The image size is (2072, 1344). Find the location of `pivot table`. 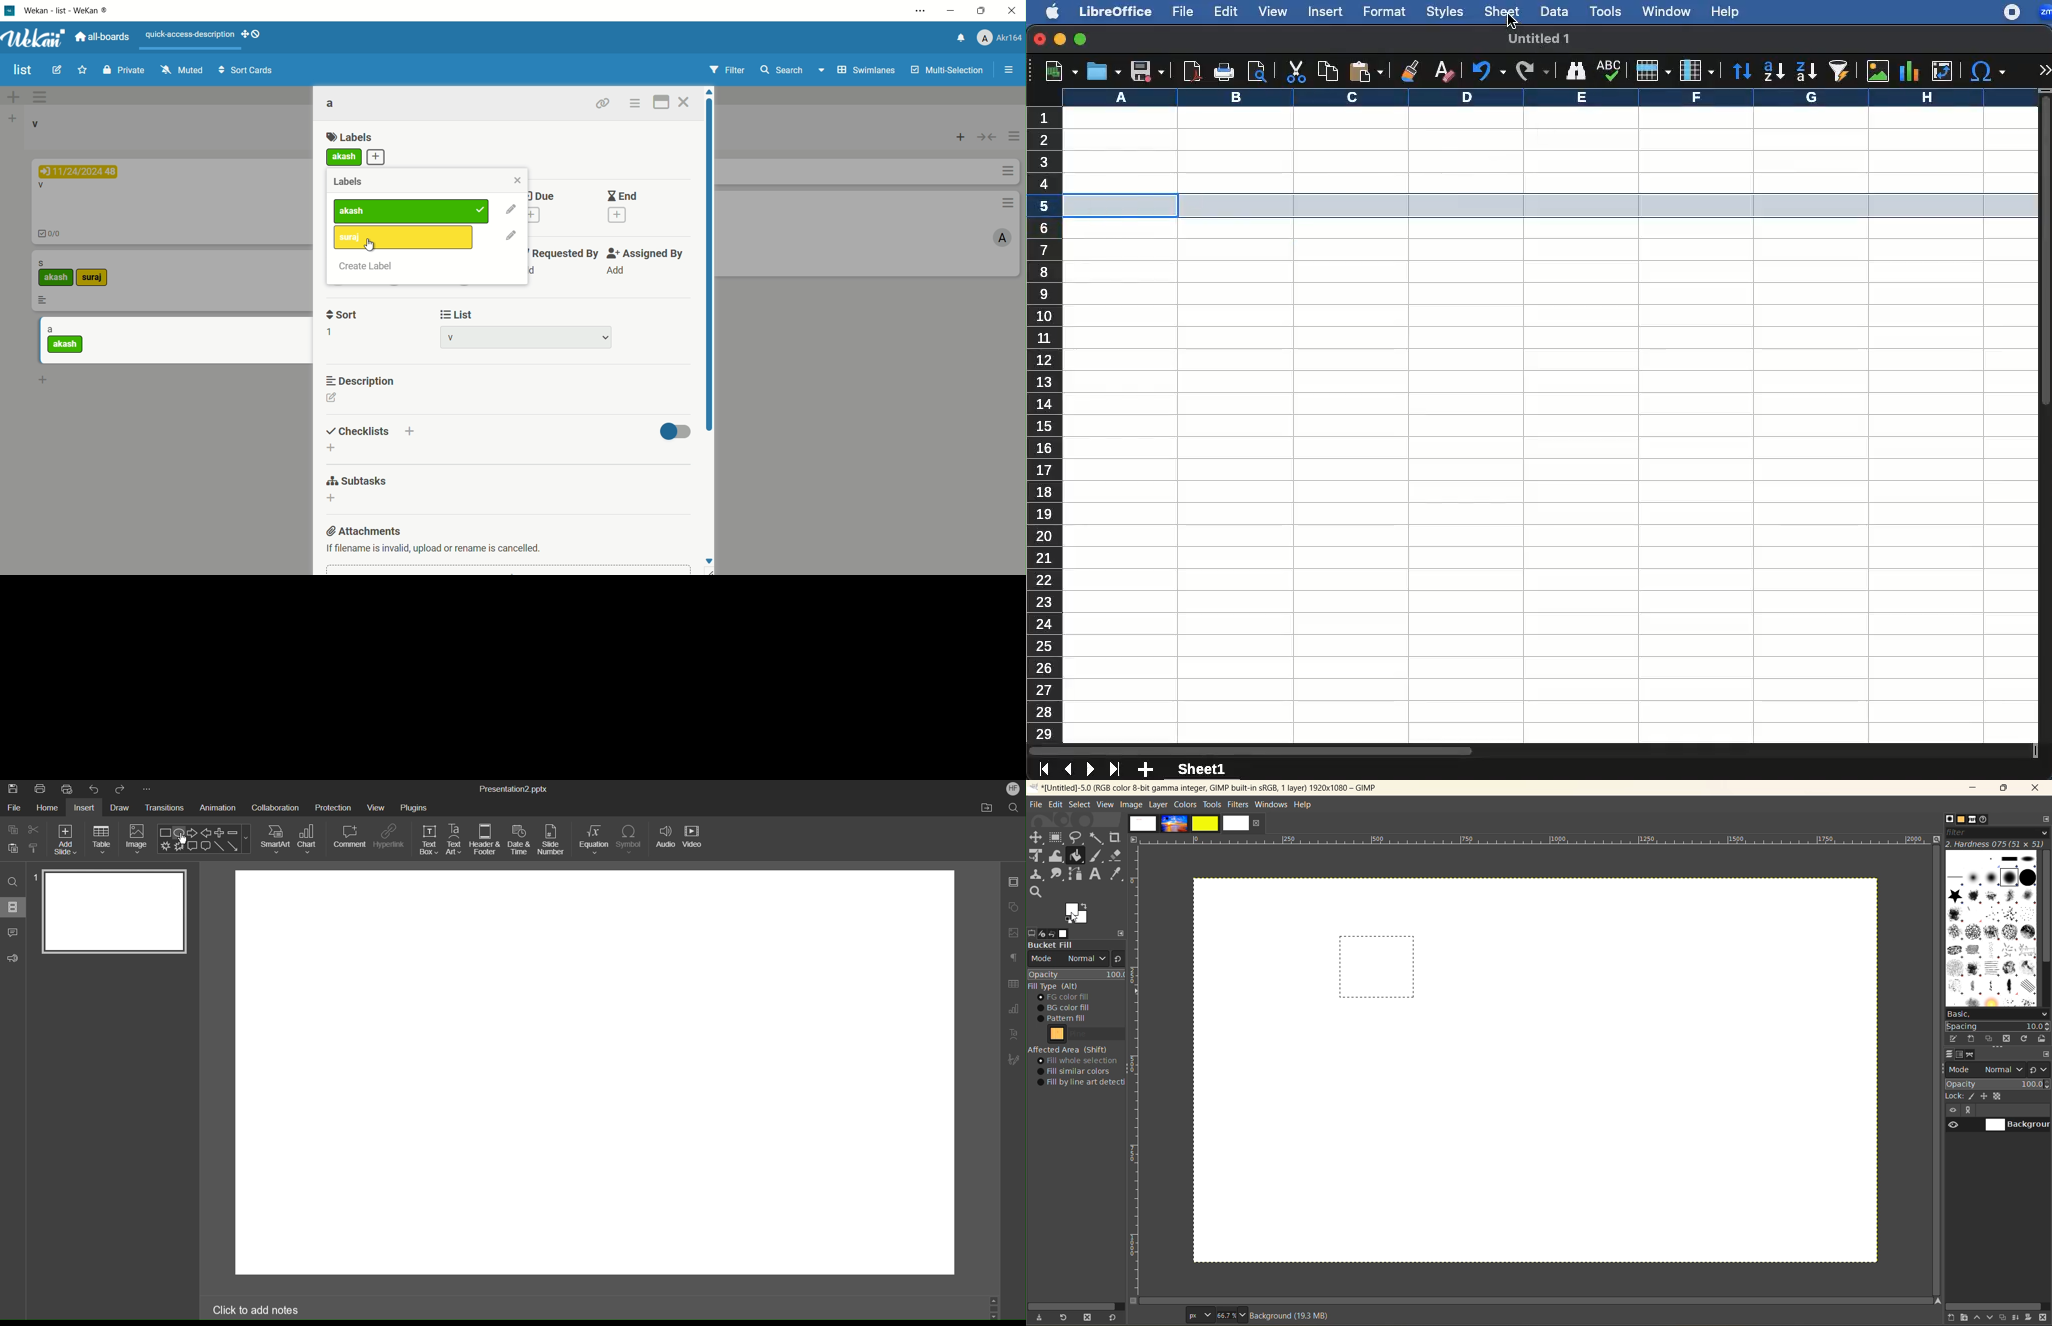

pivot table is located at coordinates (1940, 70).